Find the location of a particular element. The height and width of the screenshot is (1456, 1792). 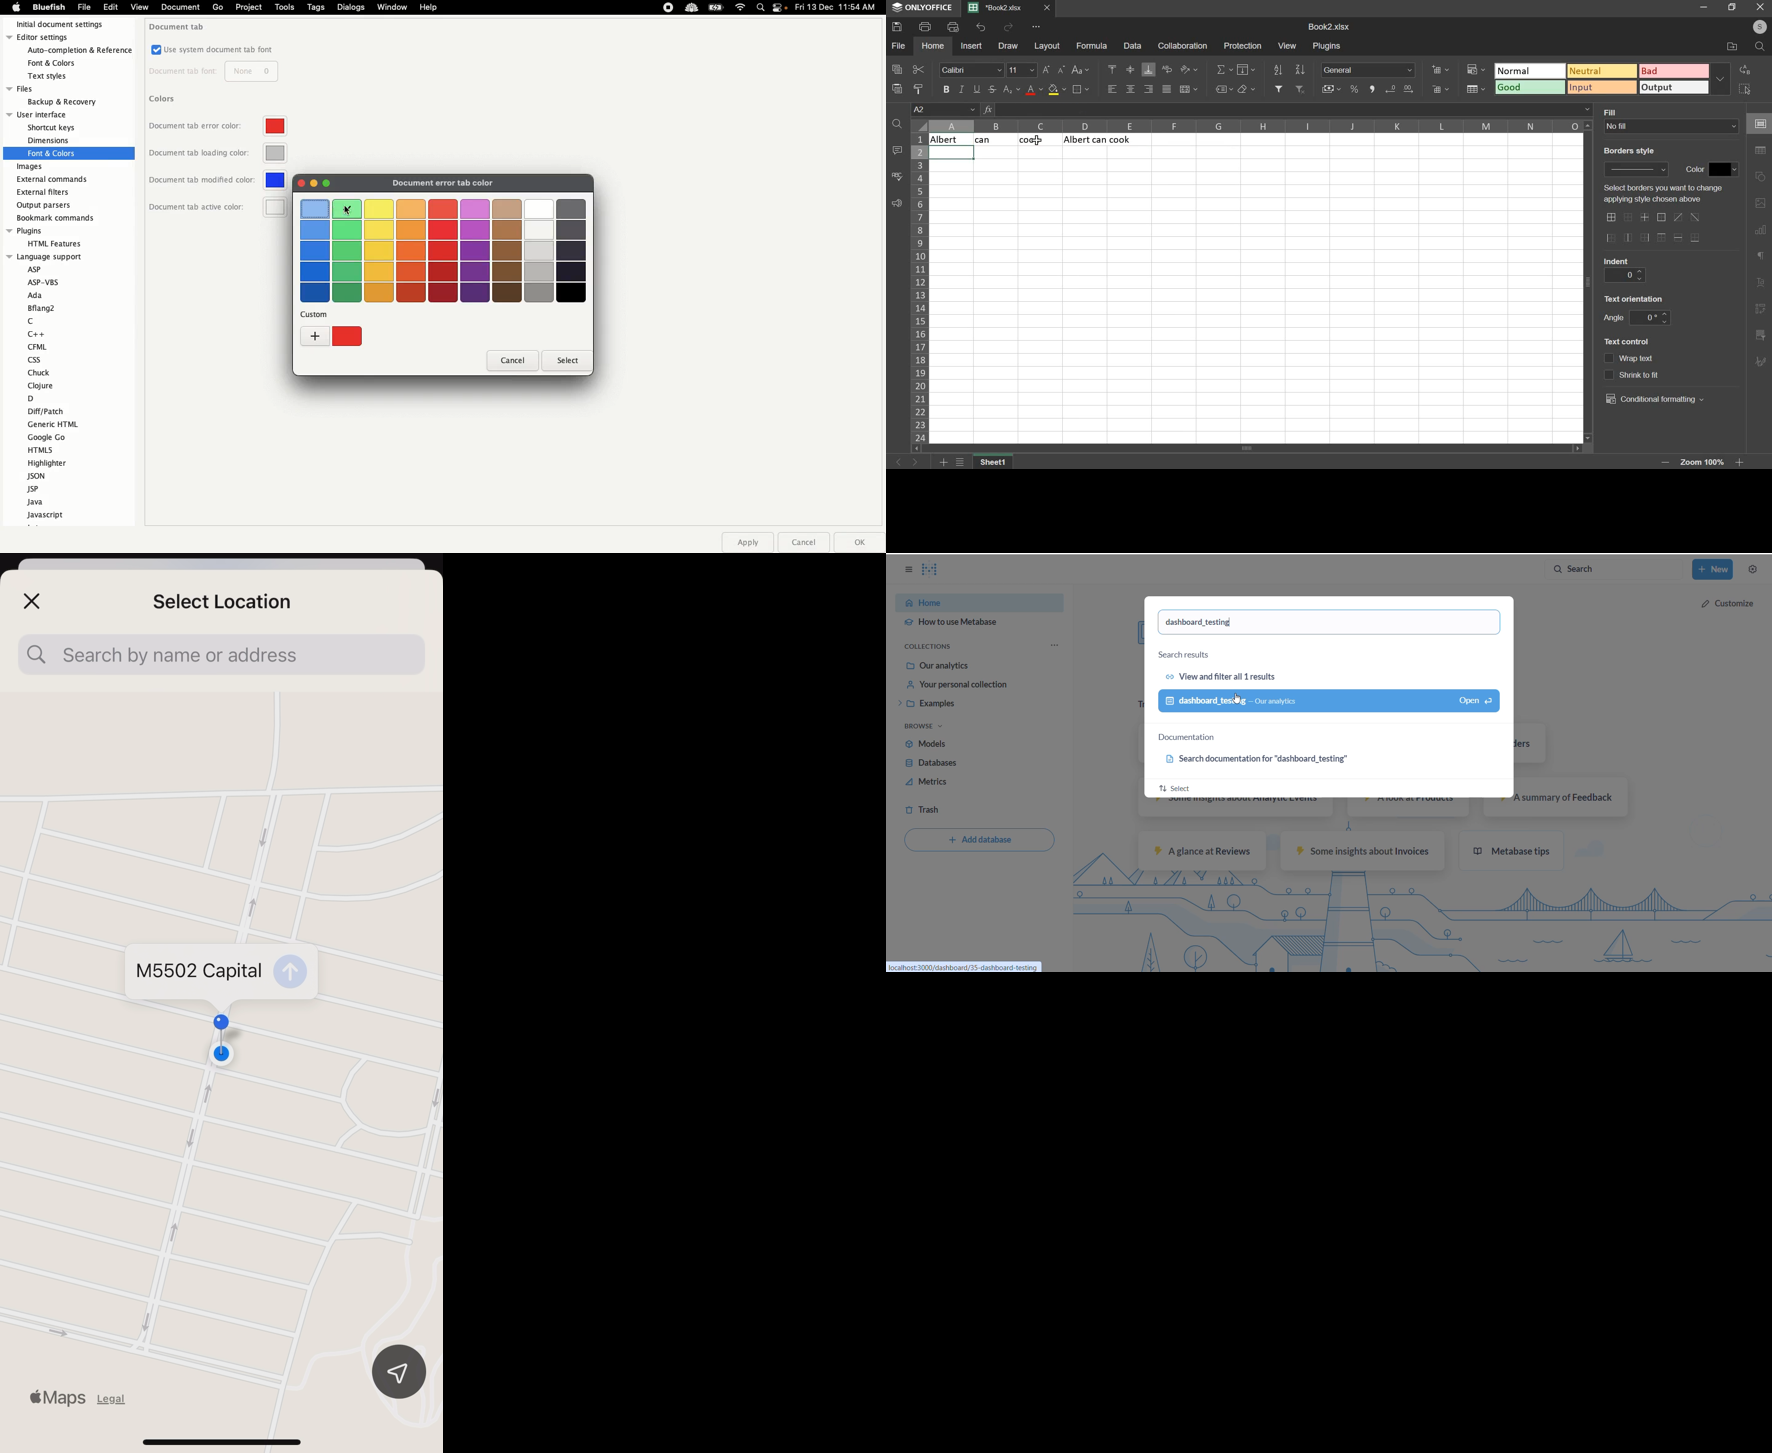

Apply is located at coordinates (747, 543).